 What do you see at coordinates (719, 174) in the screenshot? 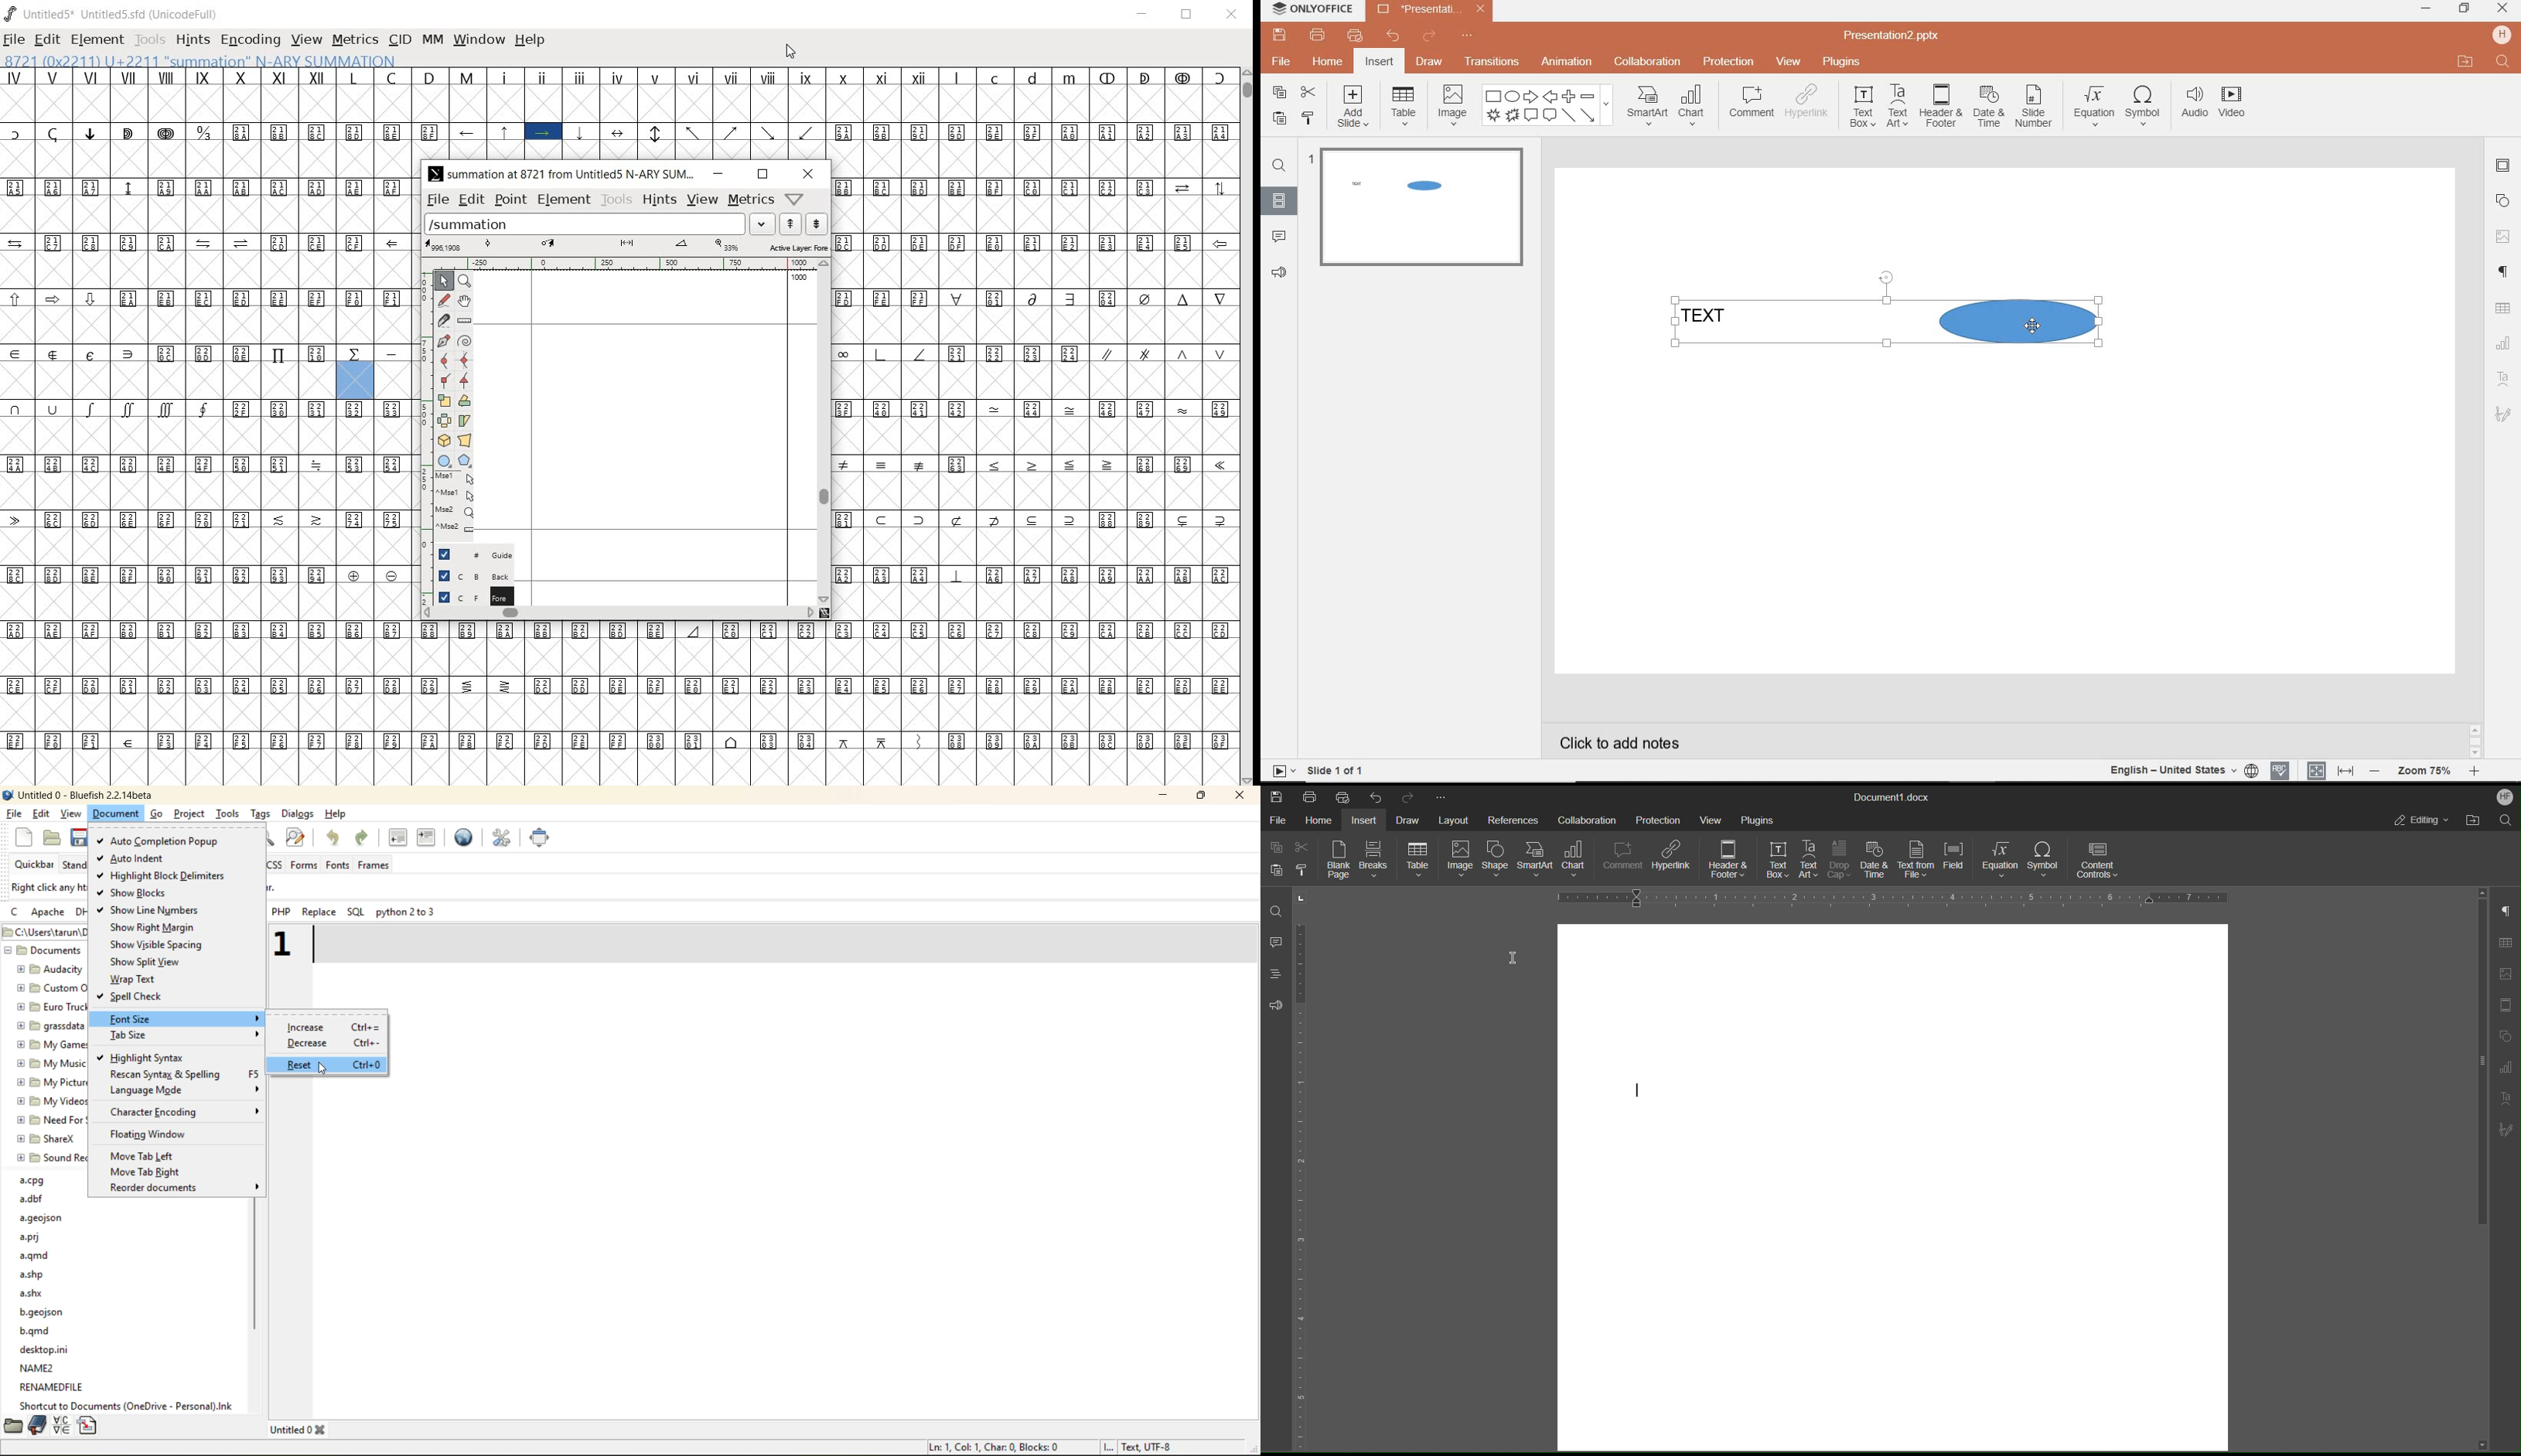
I see `minimize` at bounding box center [719, 174].